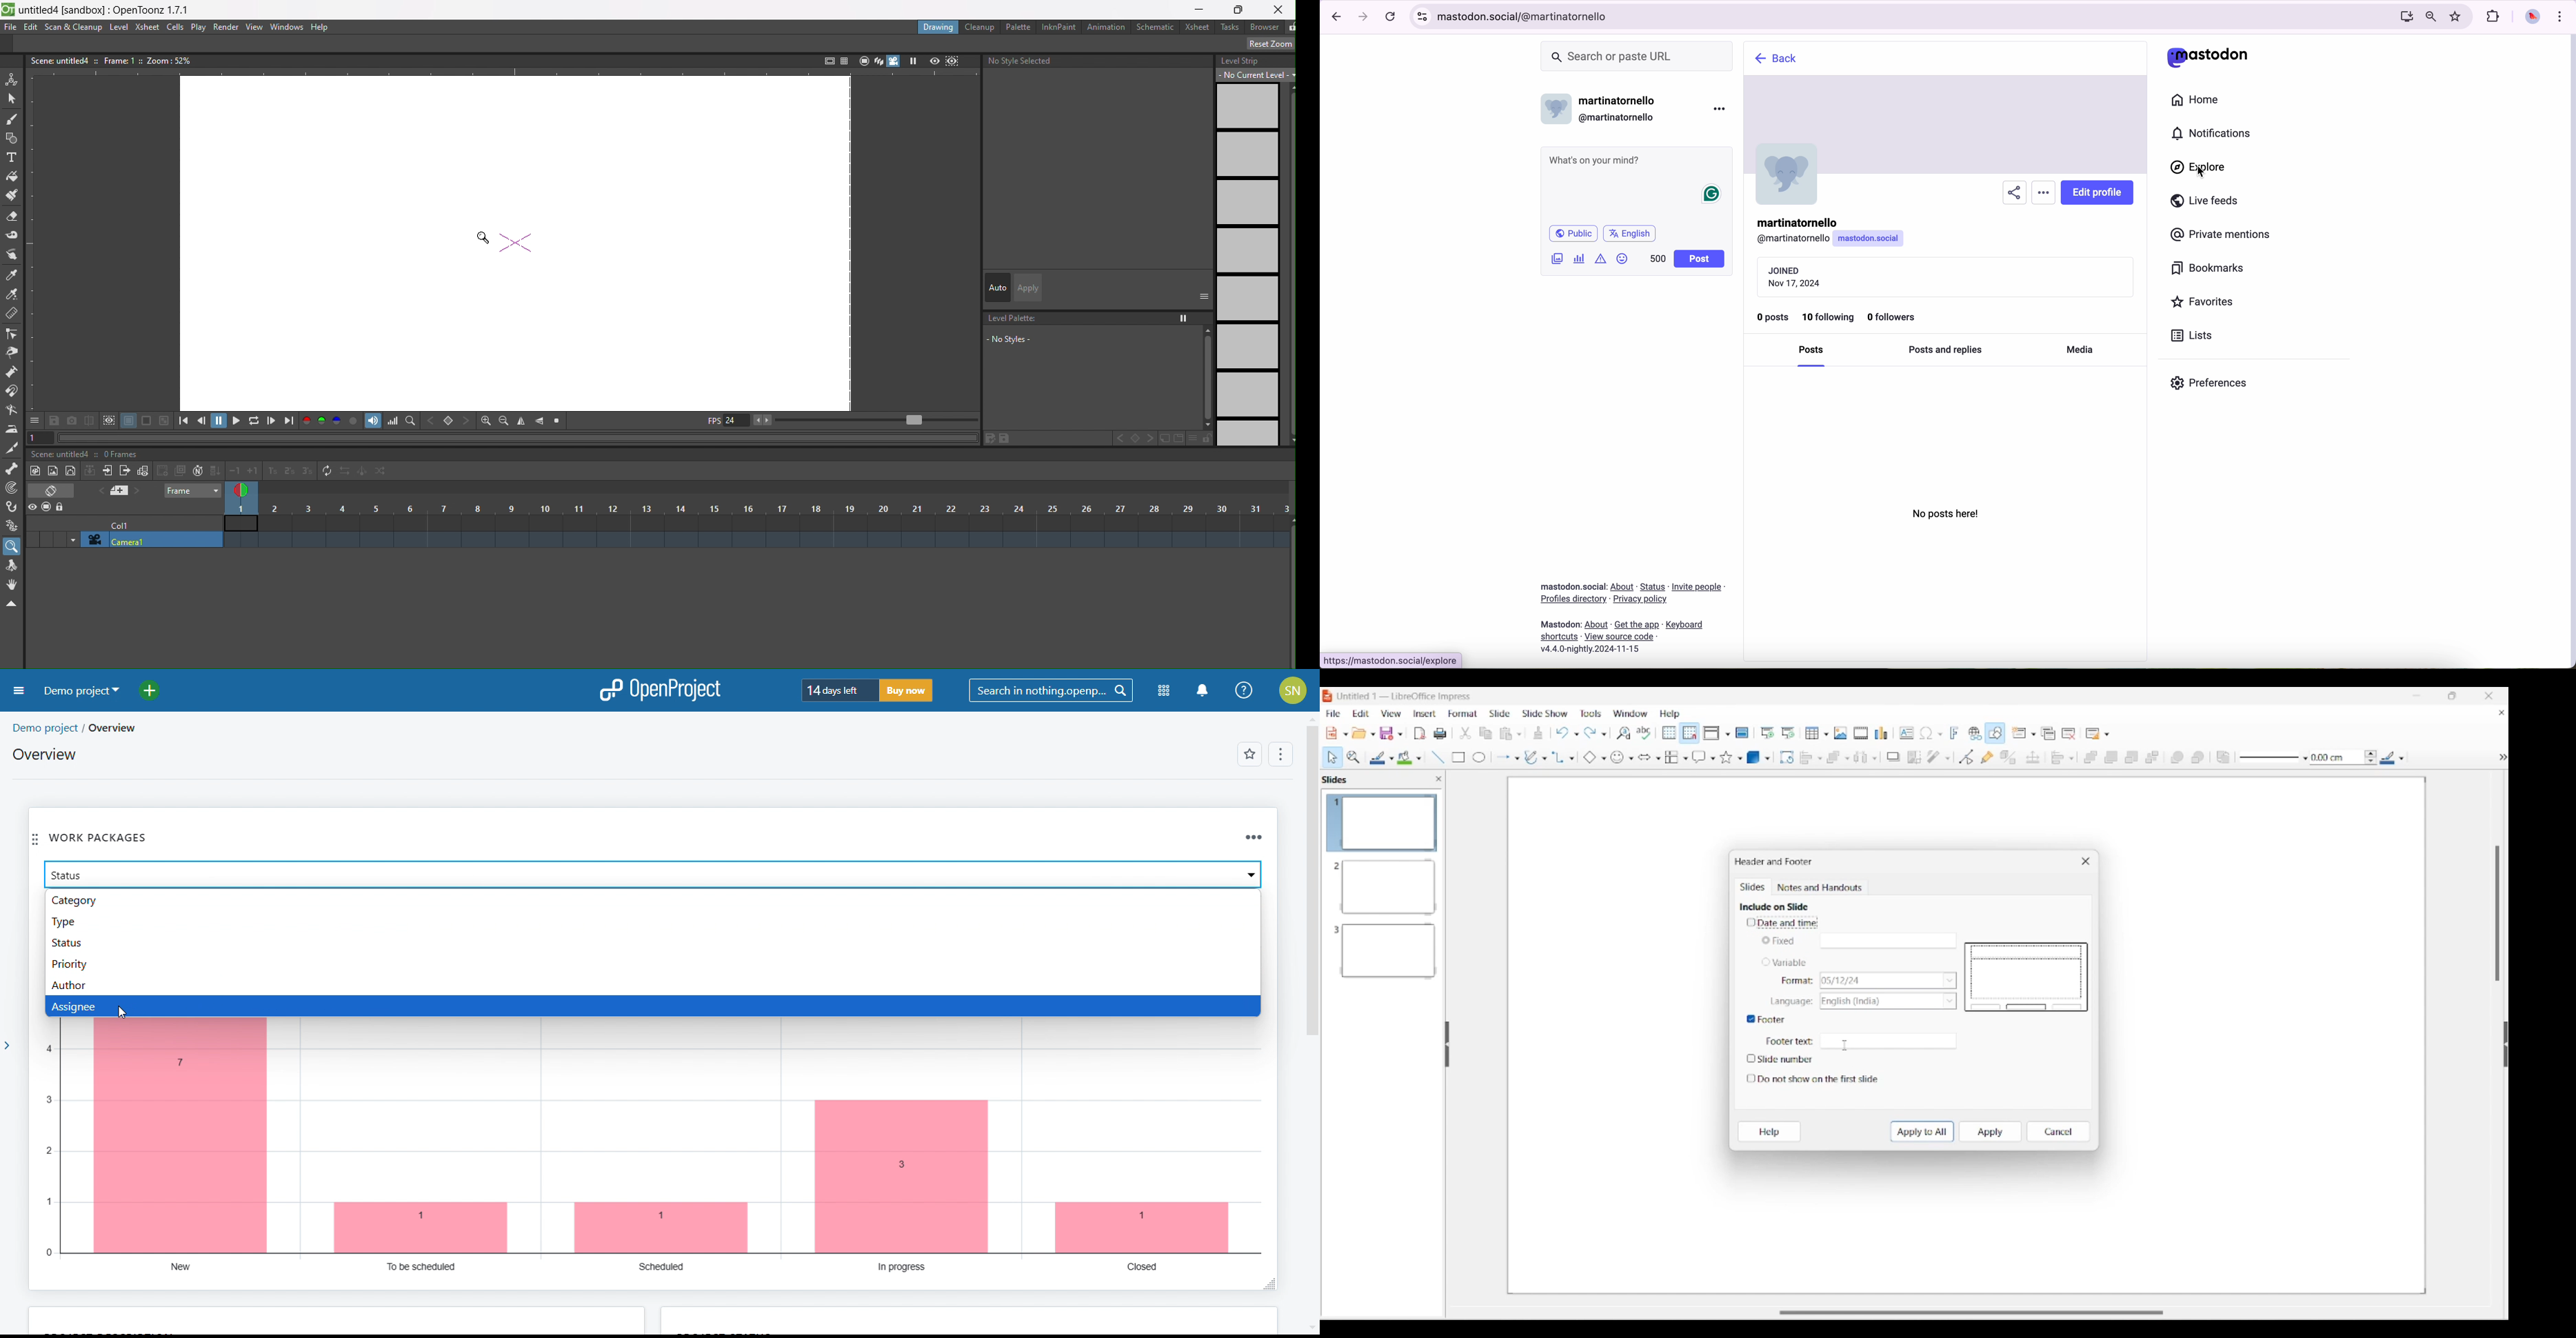 The height and width of the screenshot is (1344, 2576). I want to click on Redo options, so click(1595, 732).